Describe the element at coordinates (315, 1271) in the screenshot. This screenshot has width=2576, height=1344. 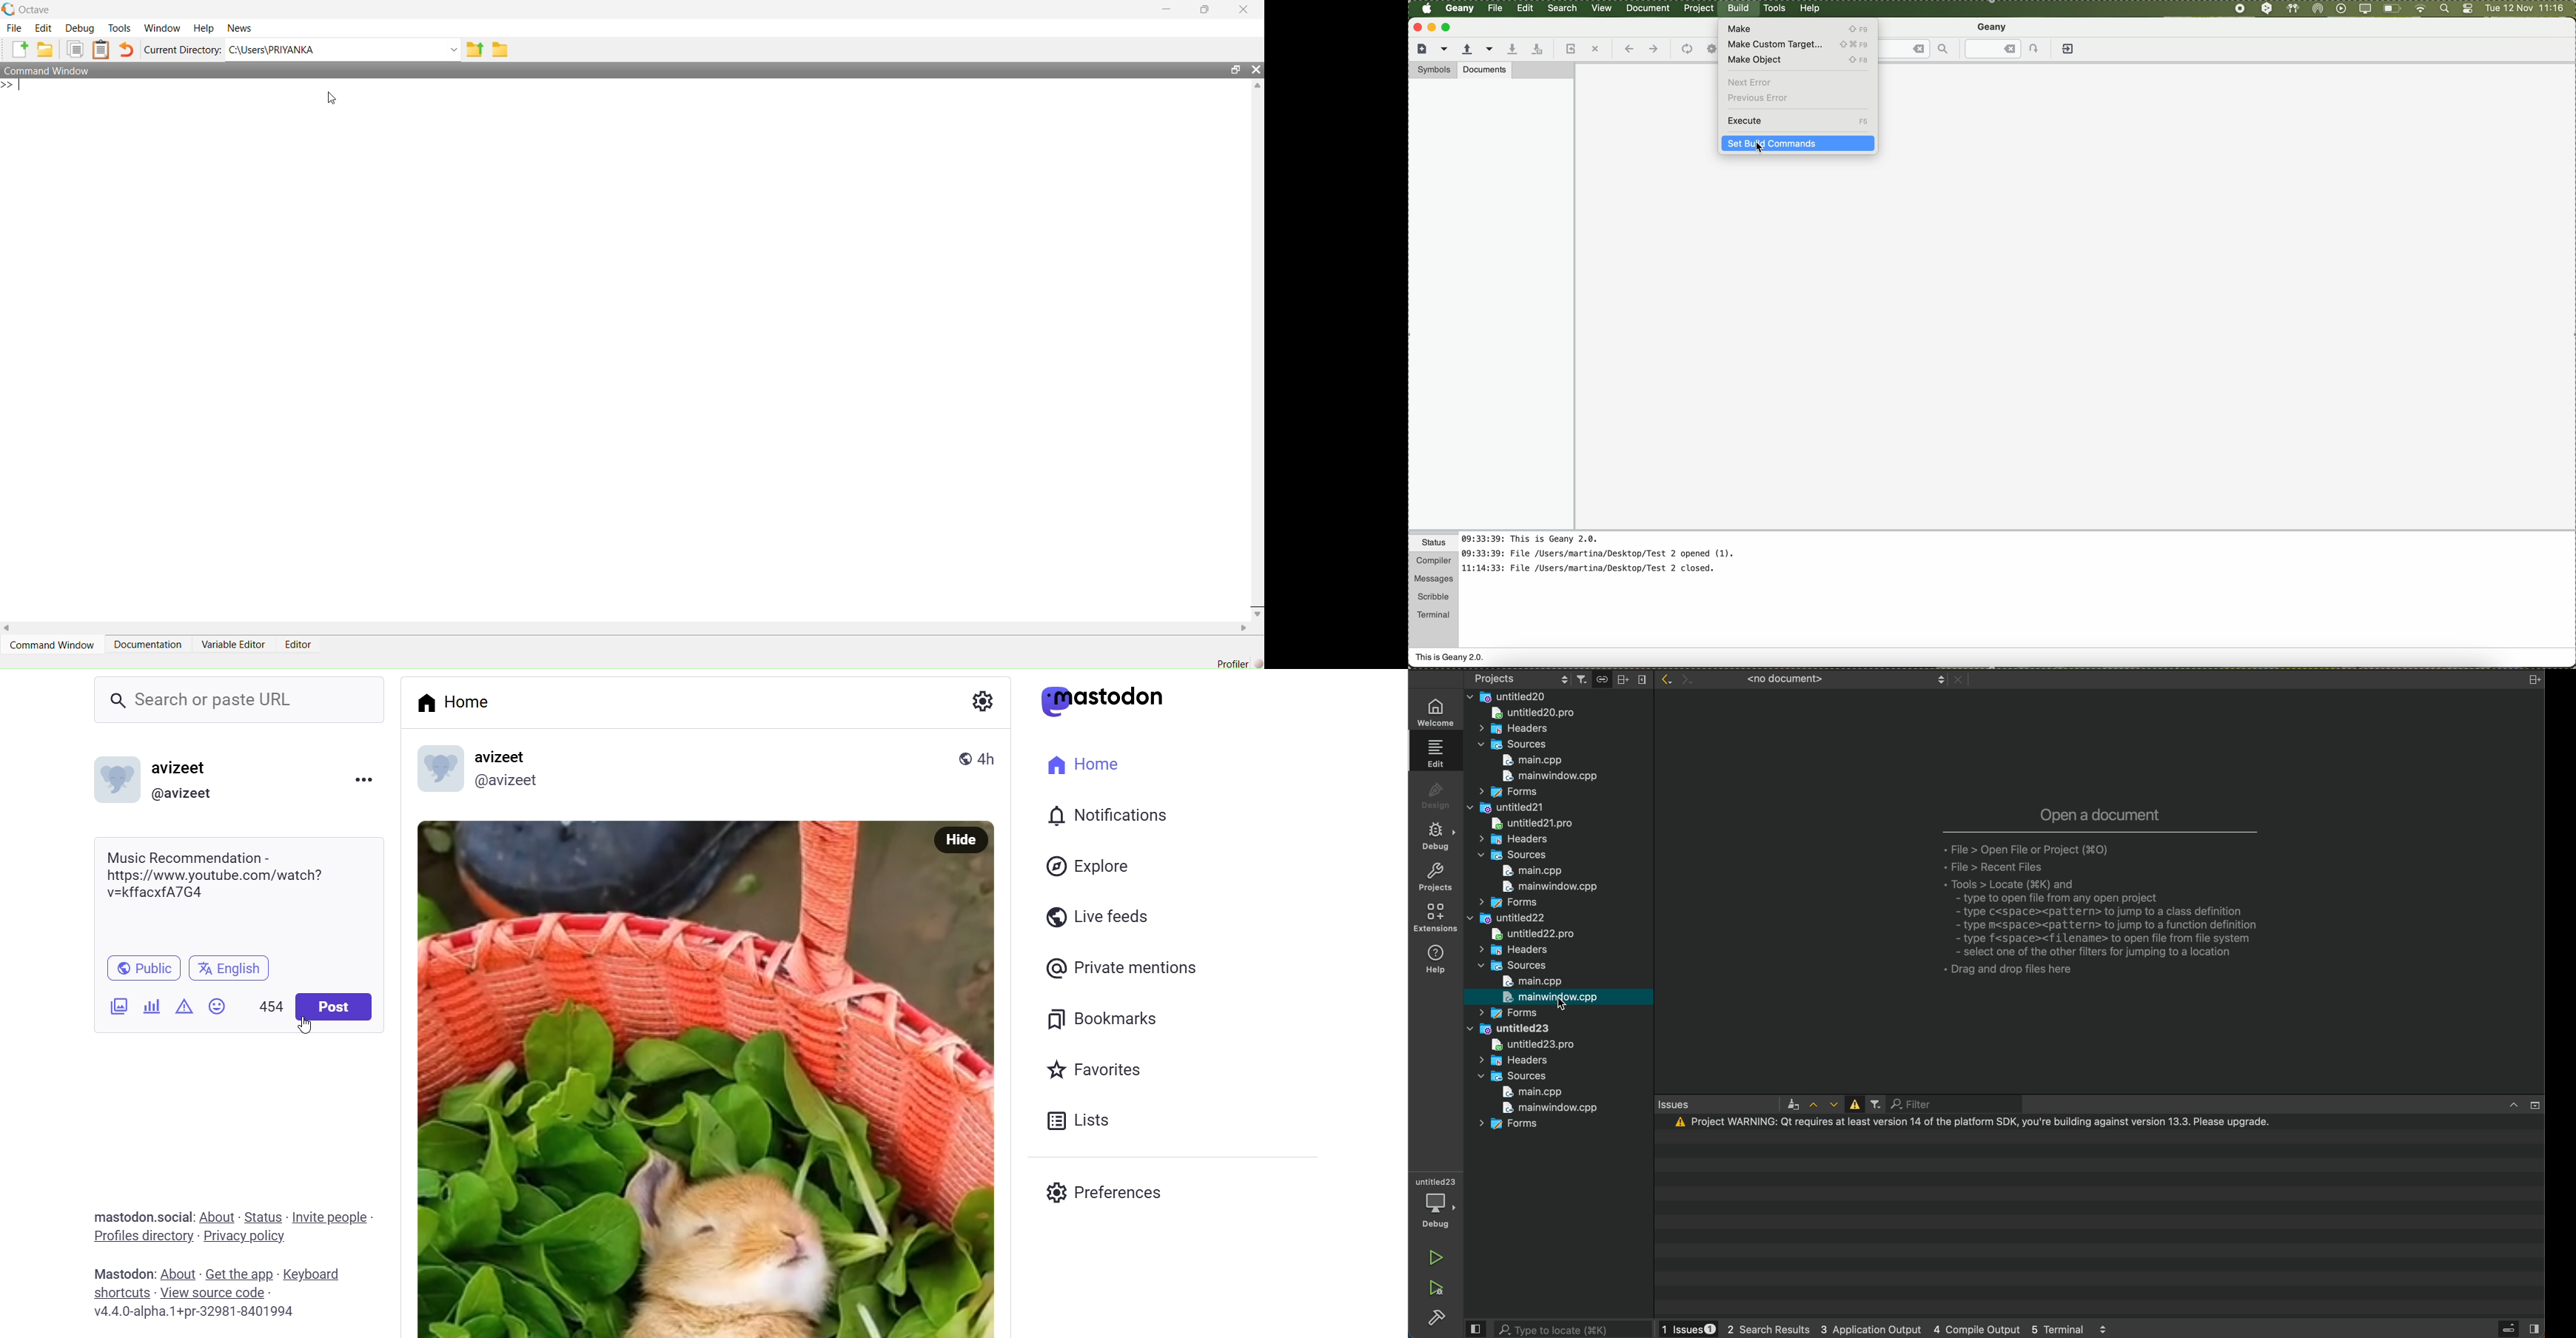
I see `keyboard` at that location.